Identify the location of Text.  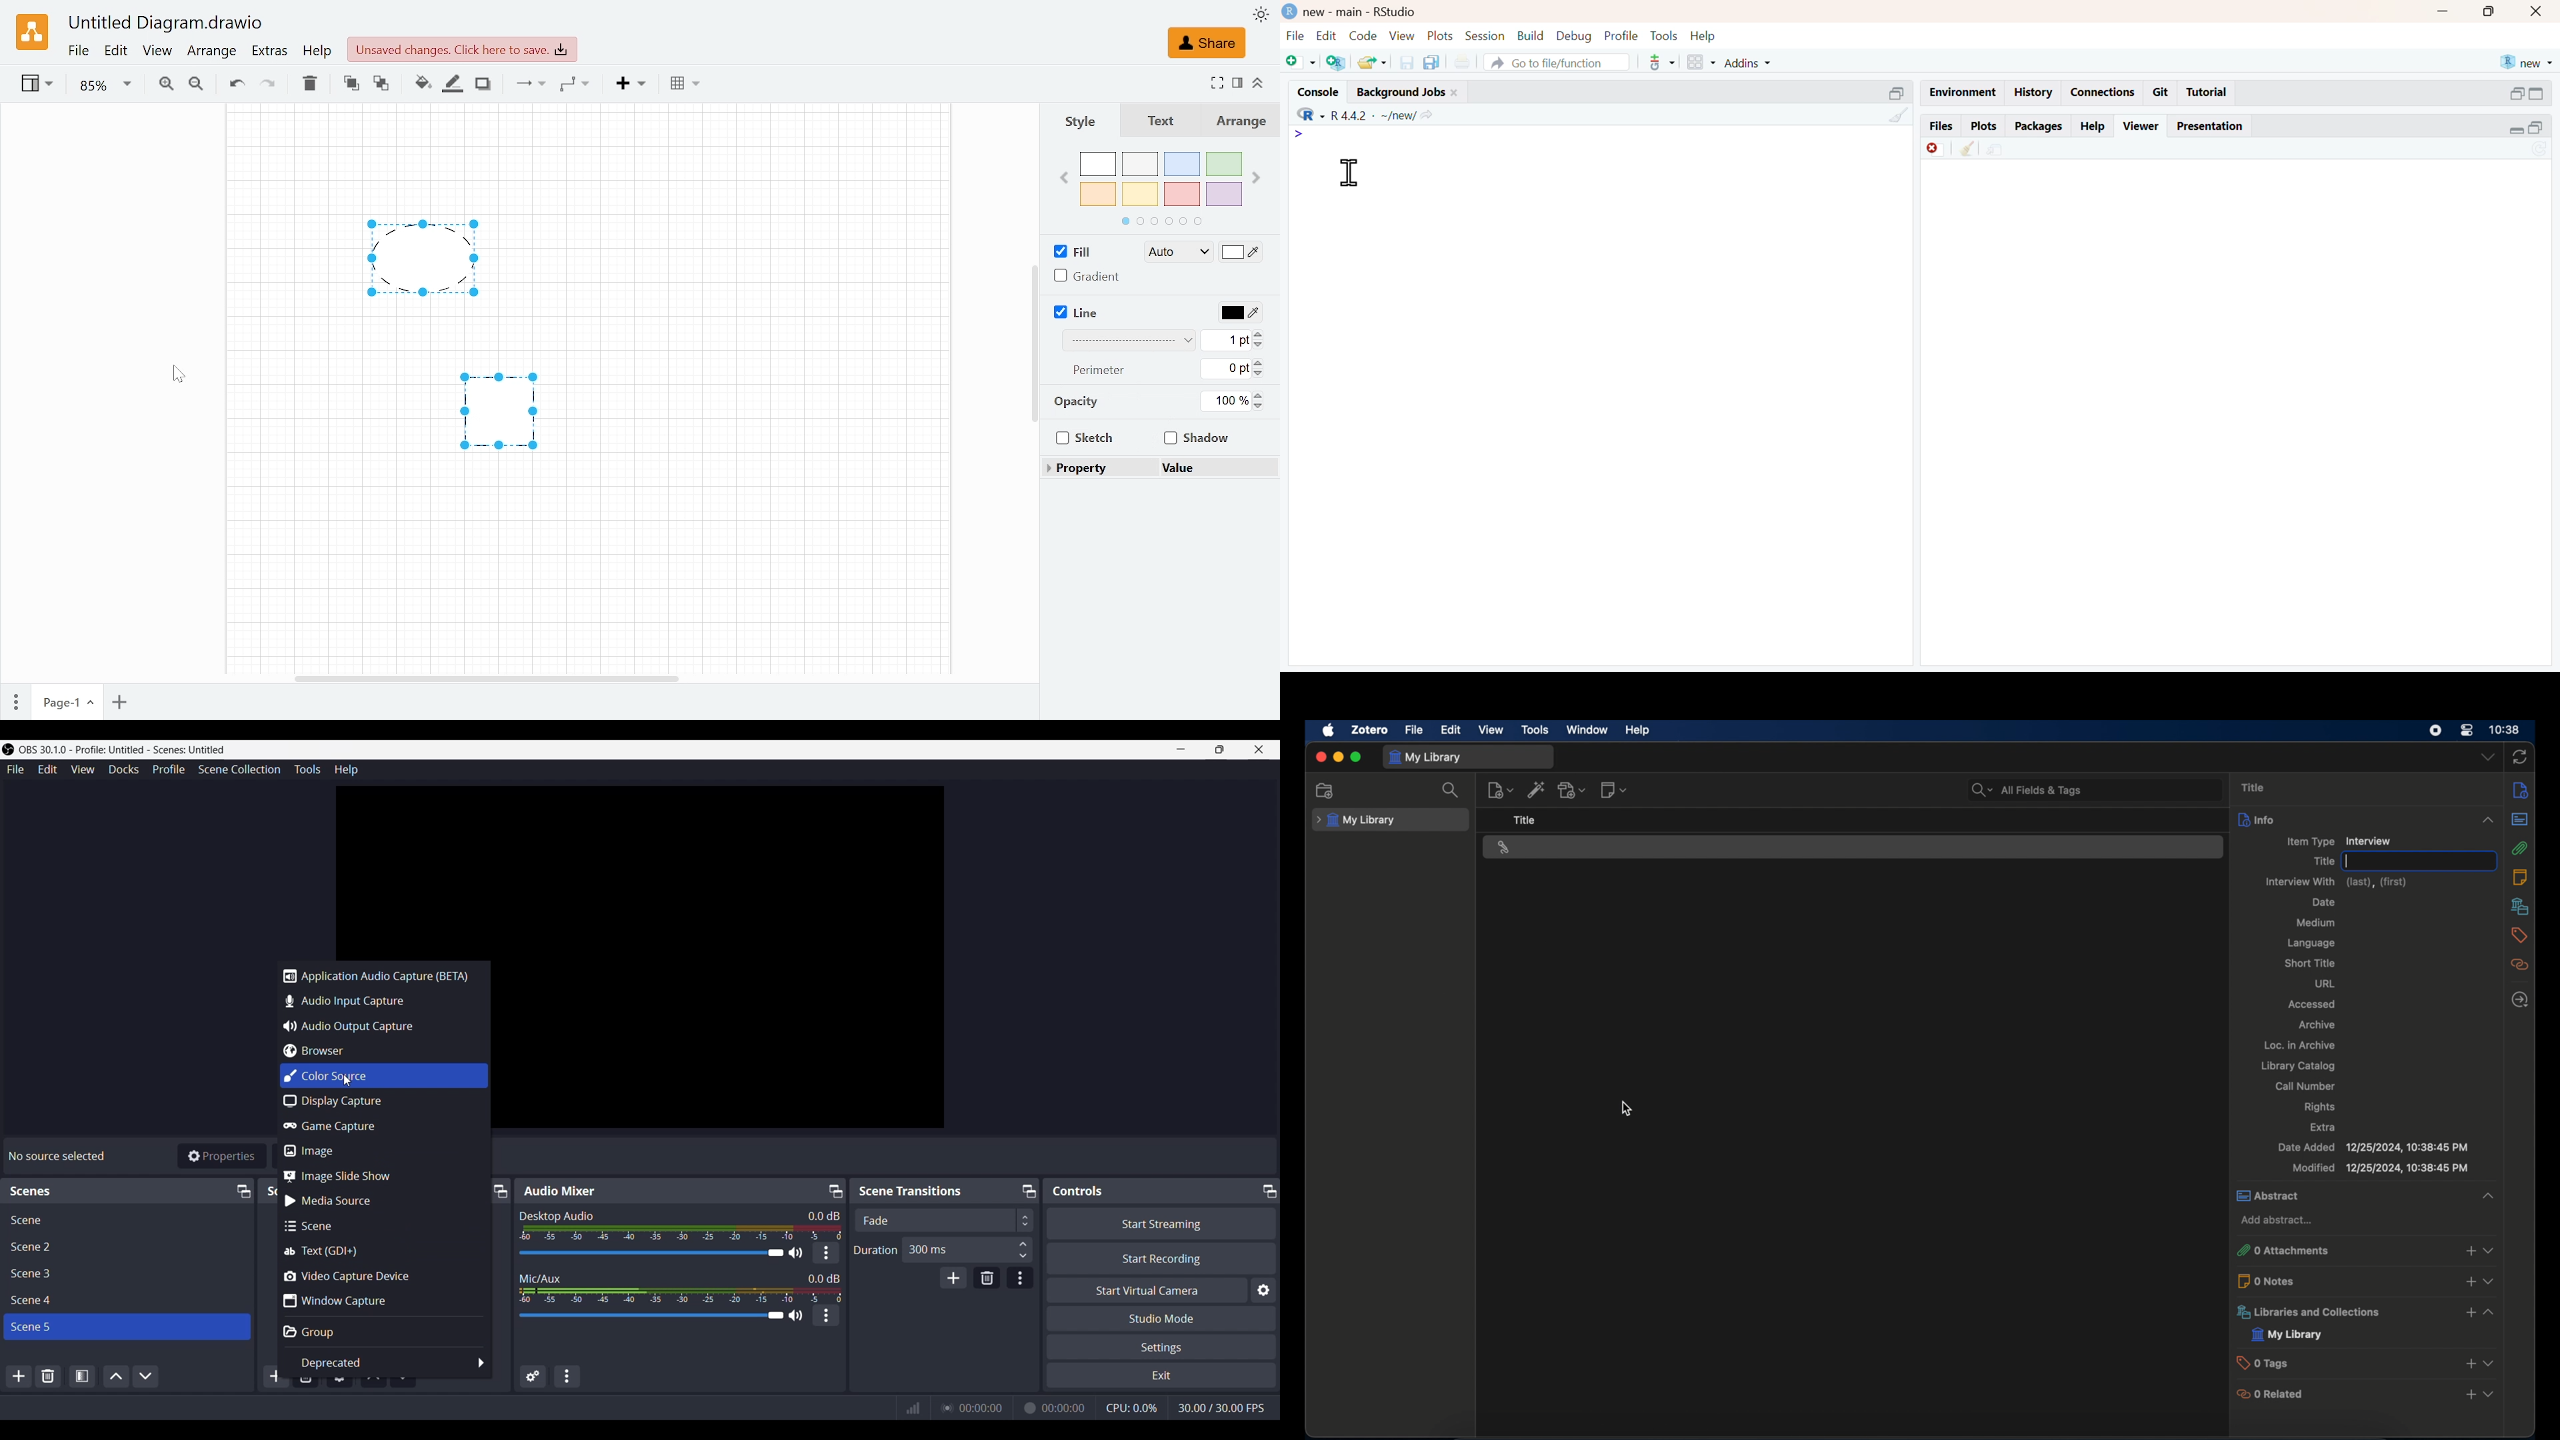
(559, 1191).